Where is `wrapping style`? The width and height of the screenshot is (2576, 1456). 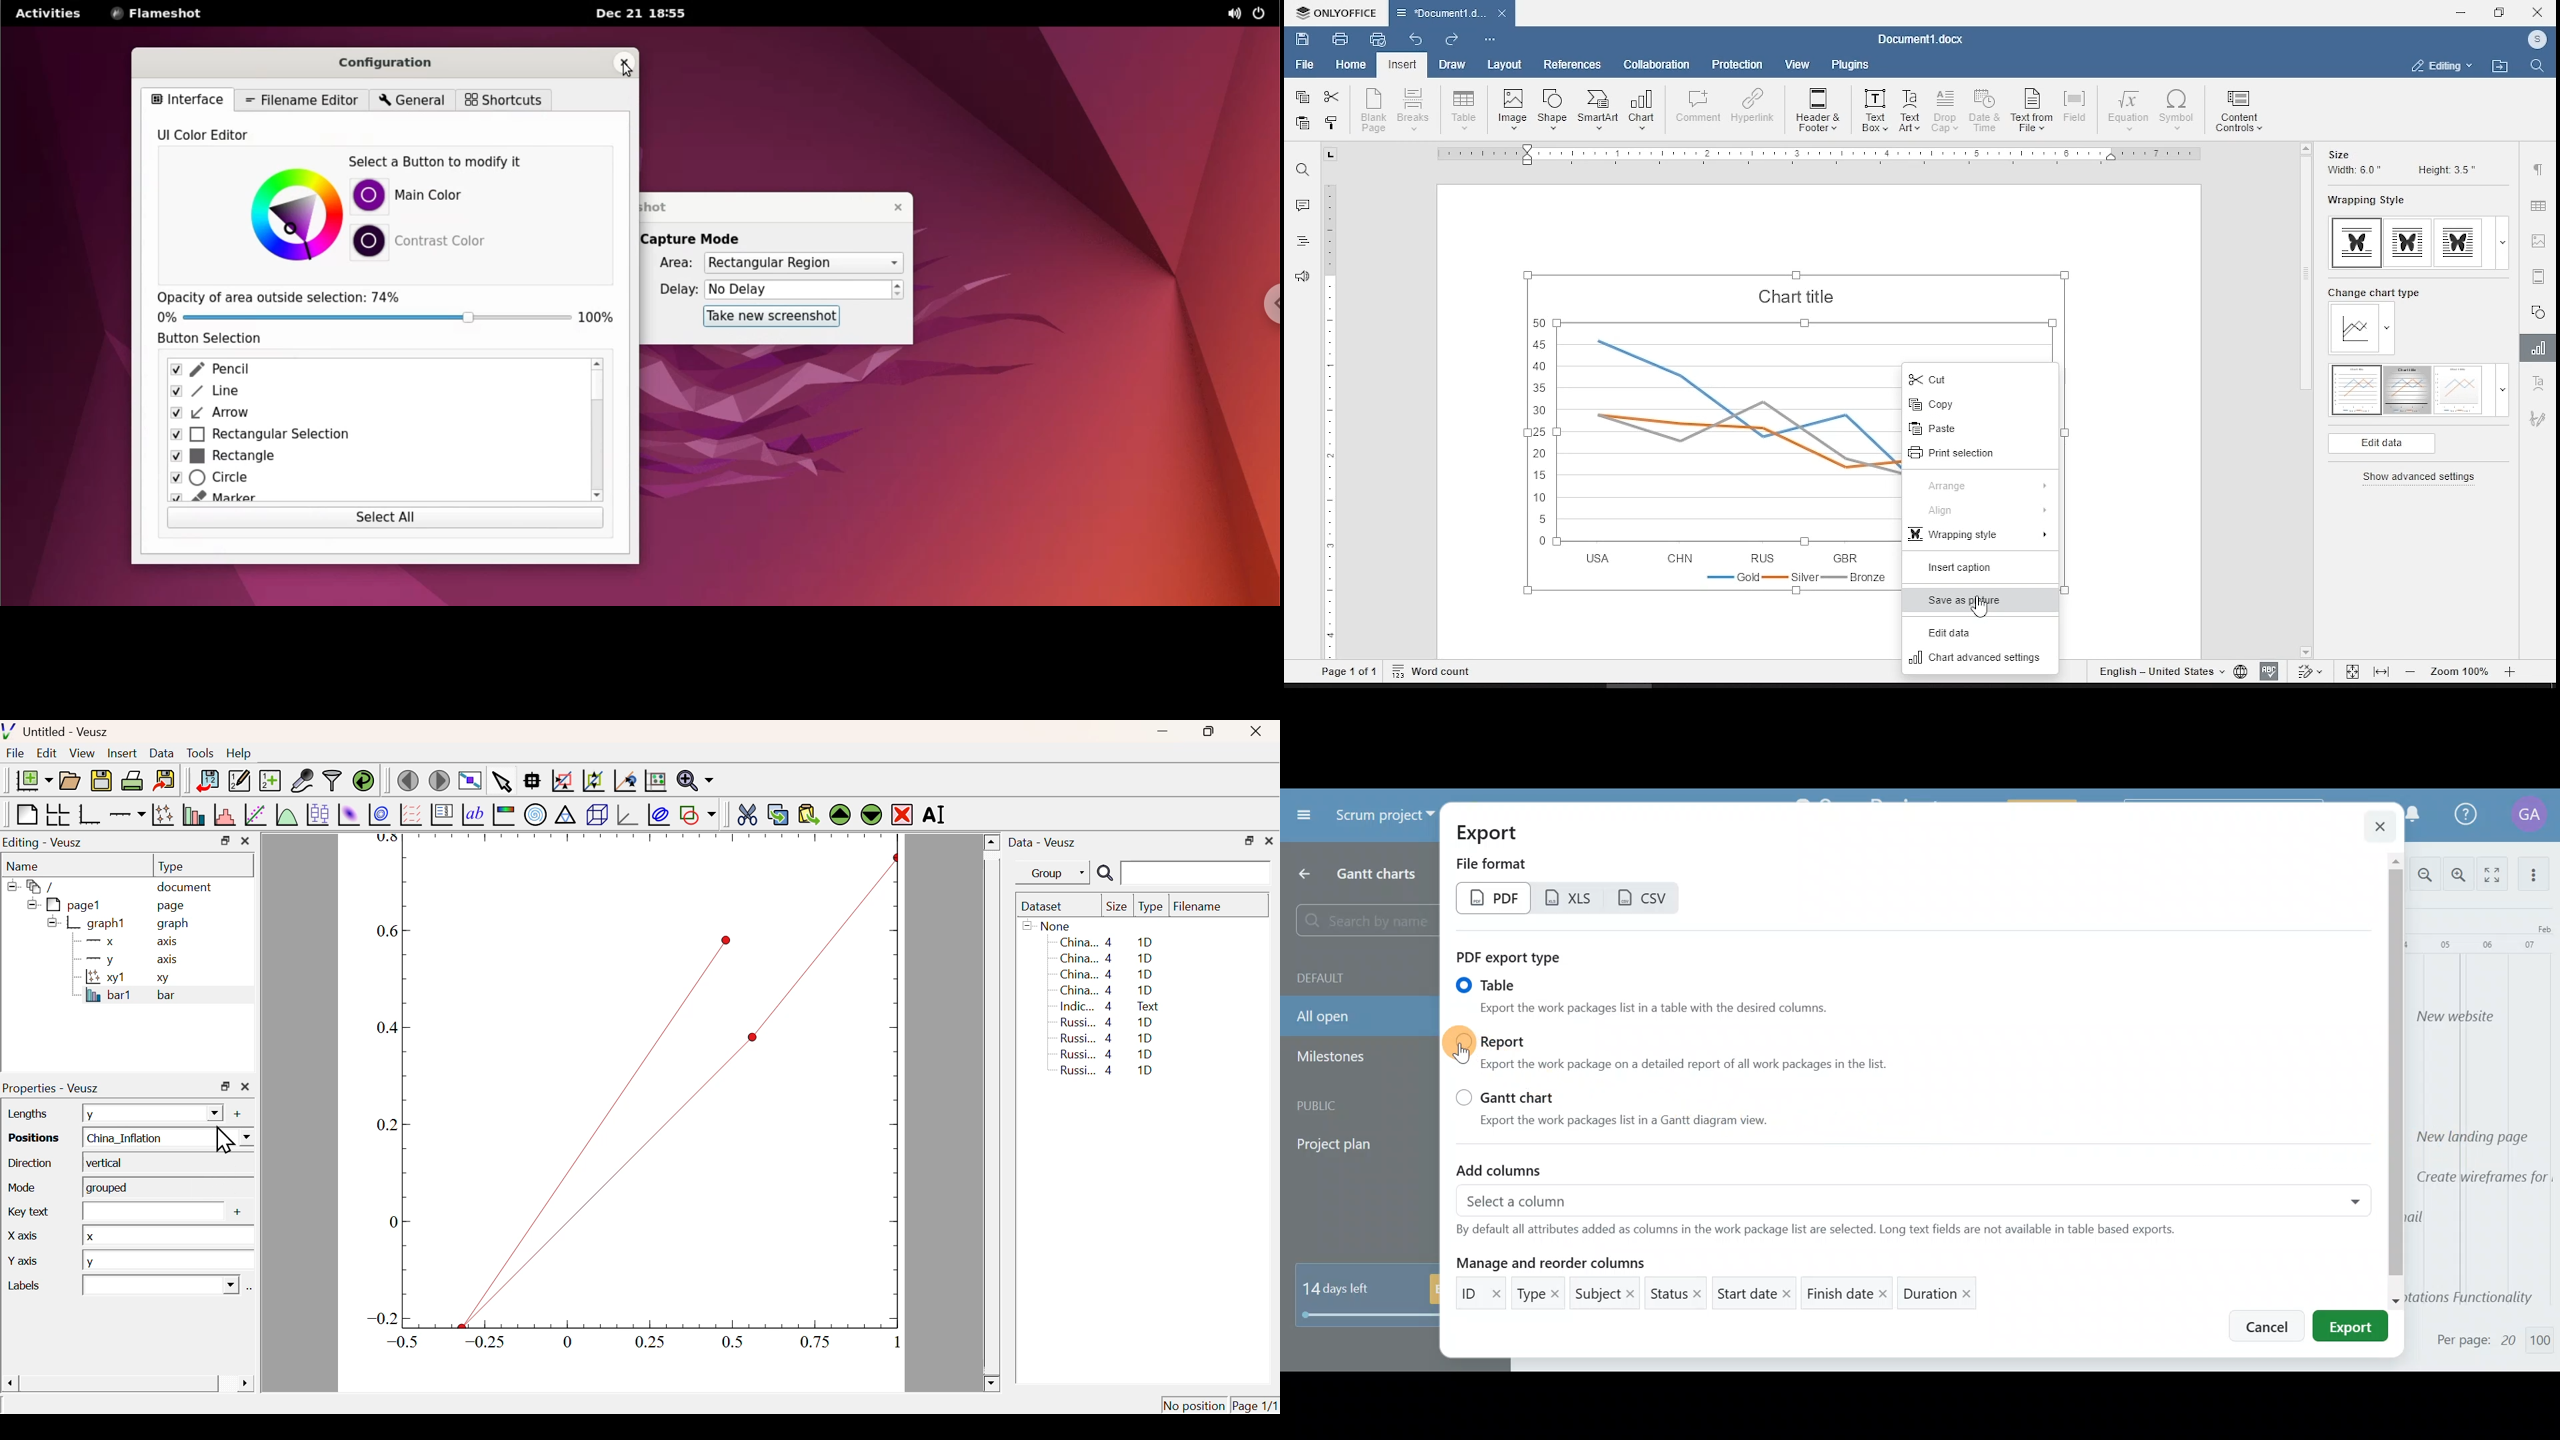
wrapping style is located at coordinates (2408, 244).